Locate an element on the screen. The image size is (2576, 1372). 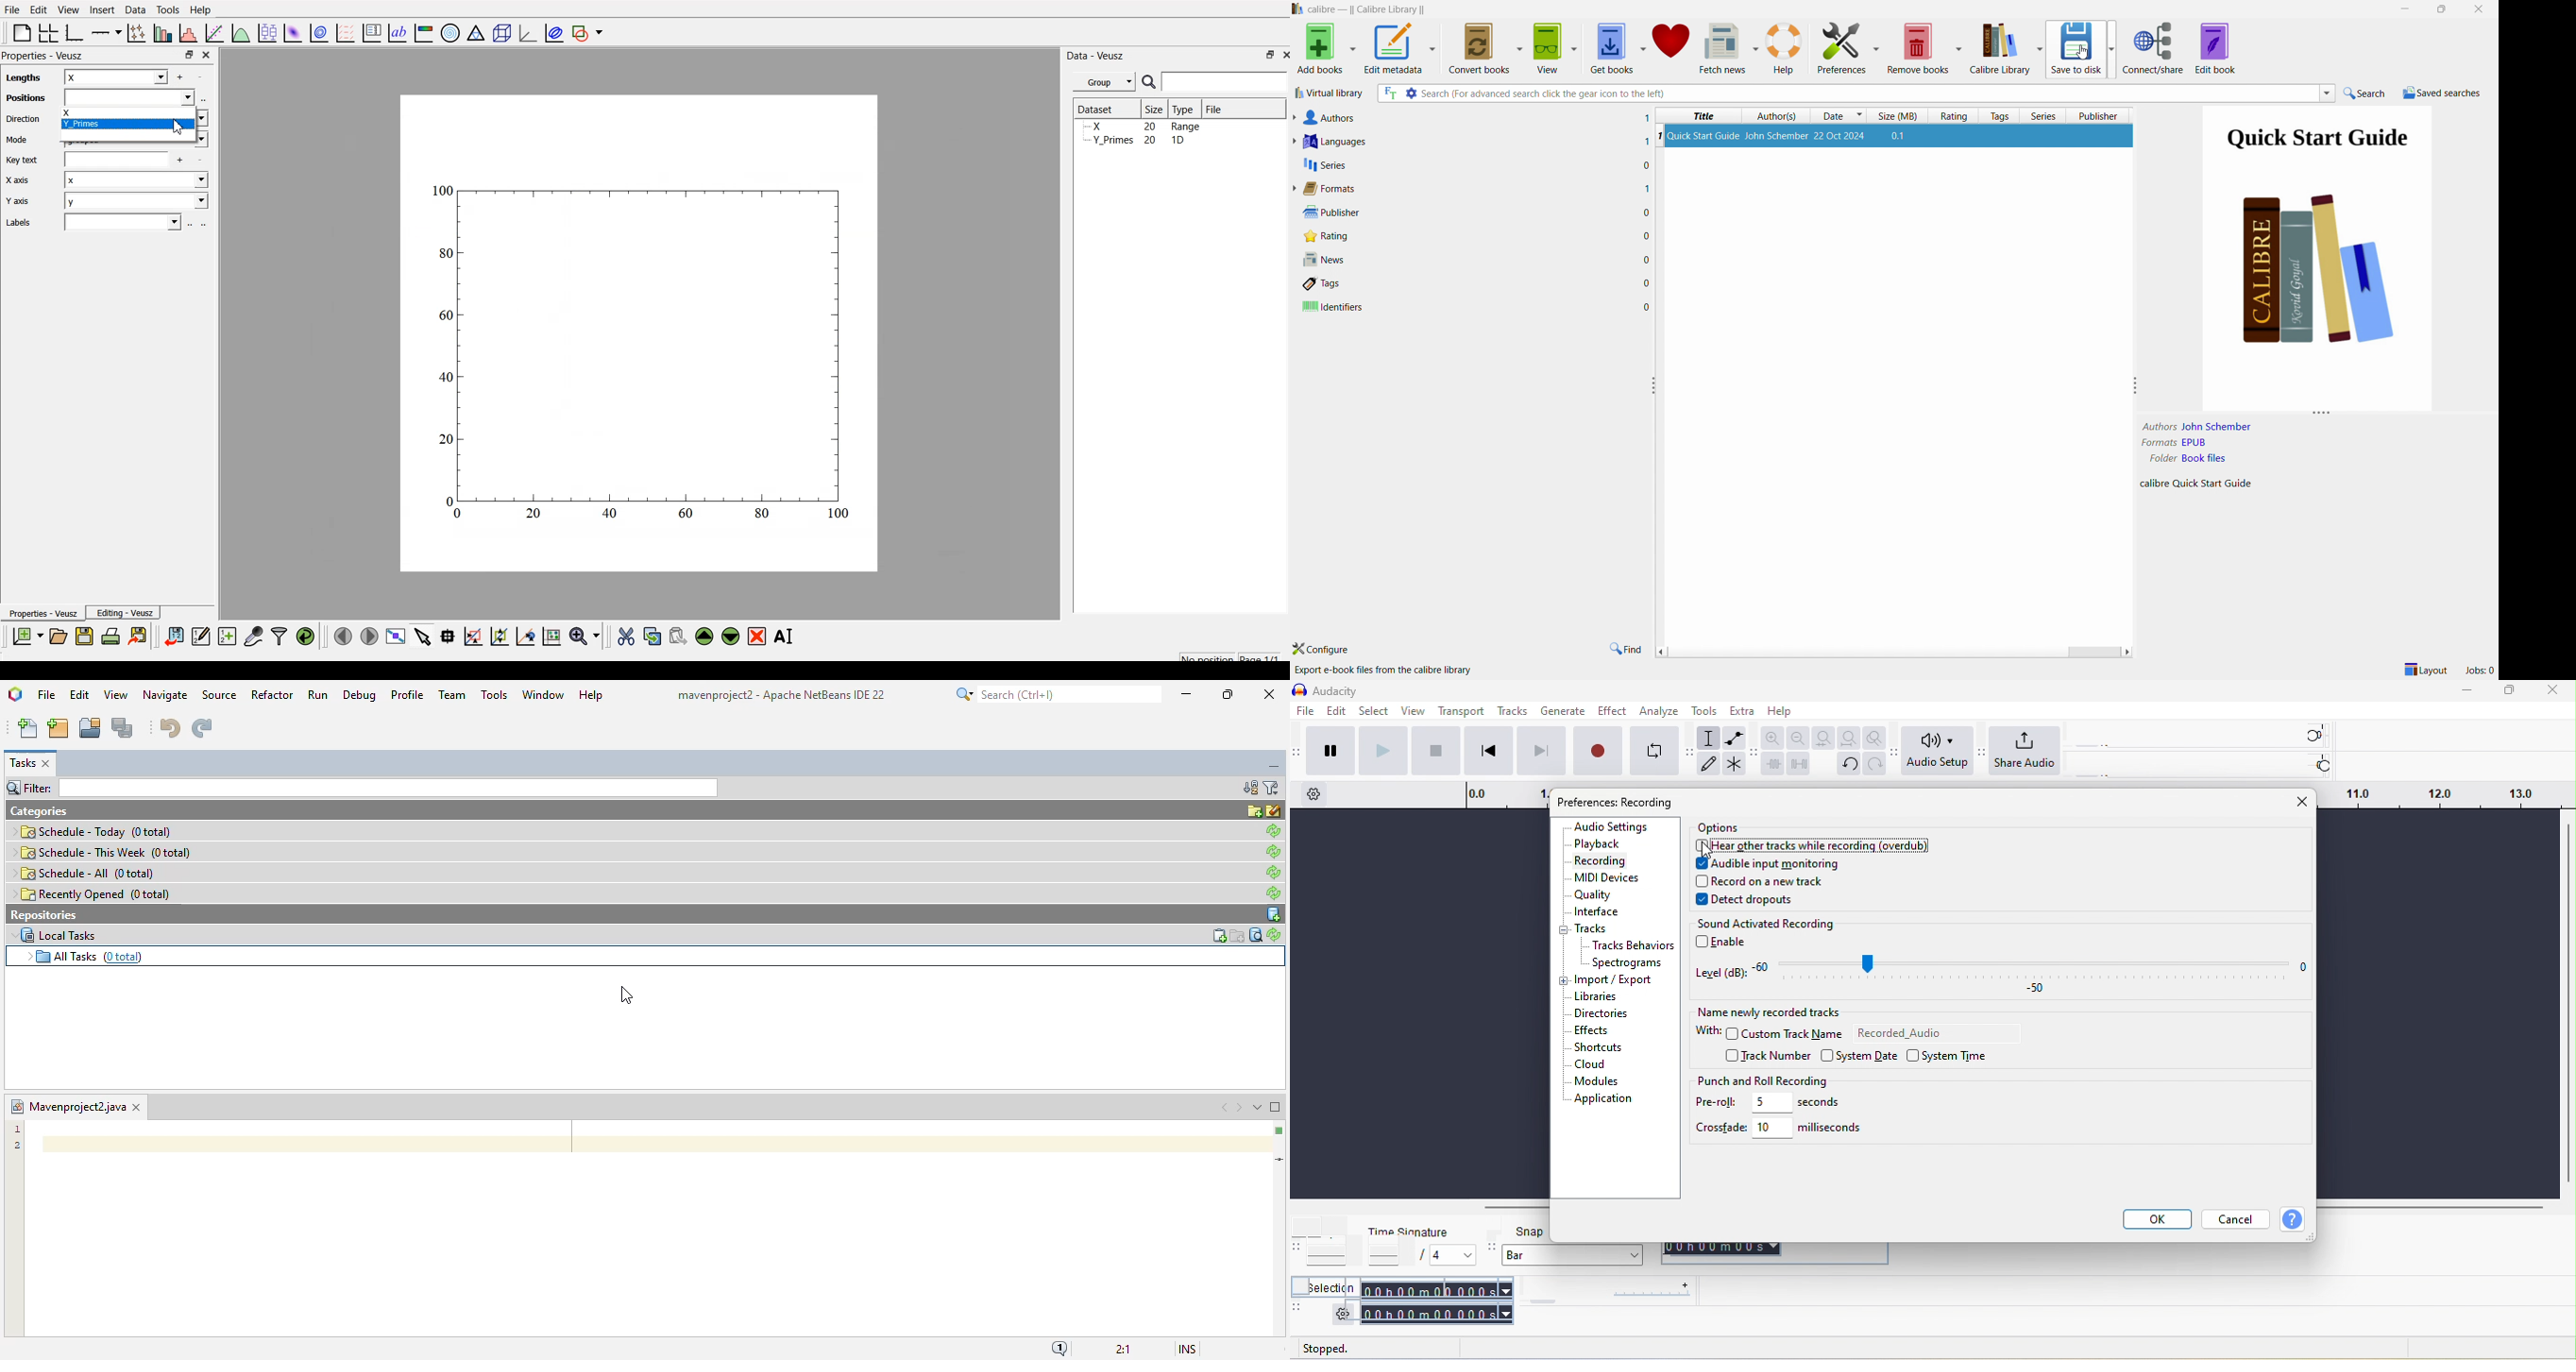
stopped is located at coordinates (1348, 1350).